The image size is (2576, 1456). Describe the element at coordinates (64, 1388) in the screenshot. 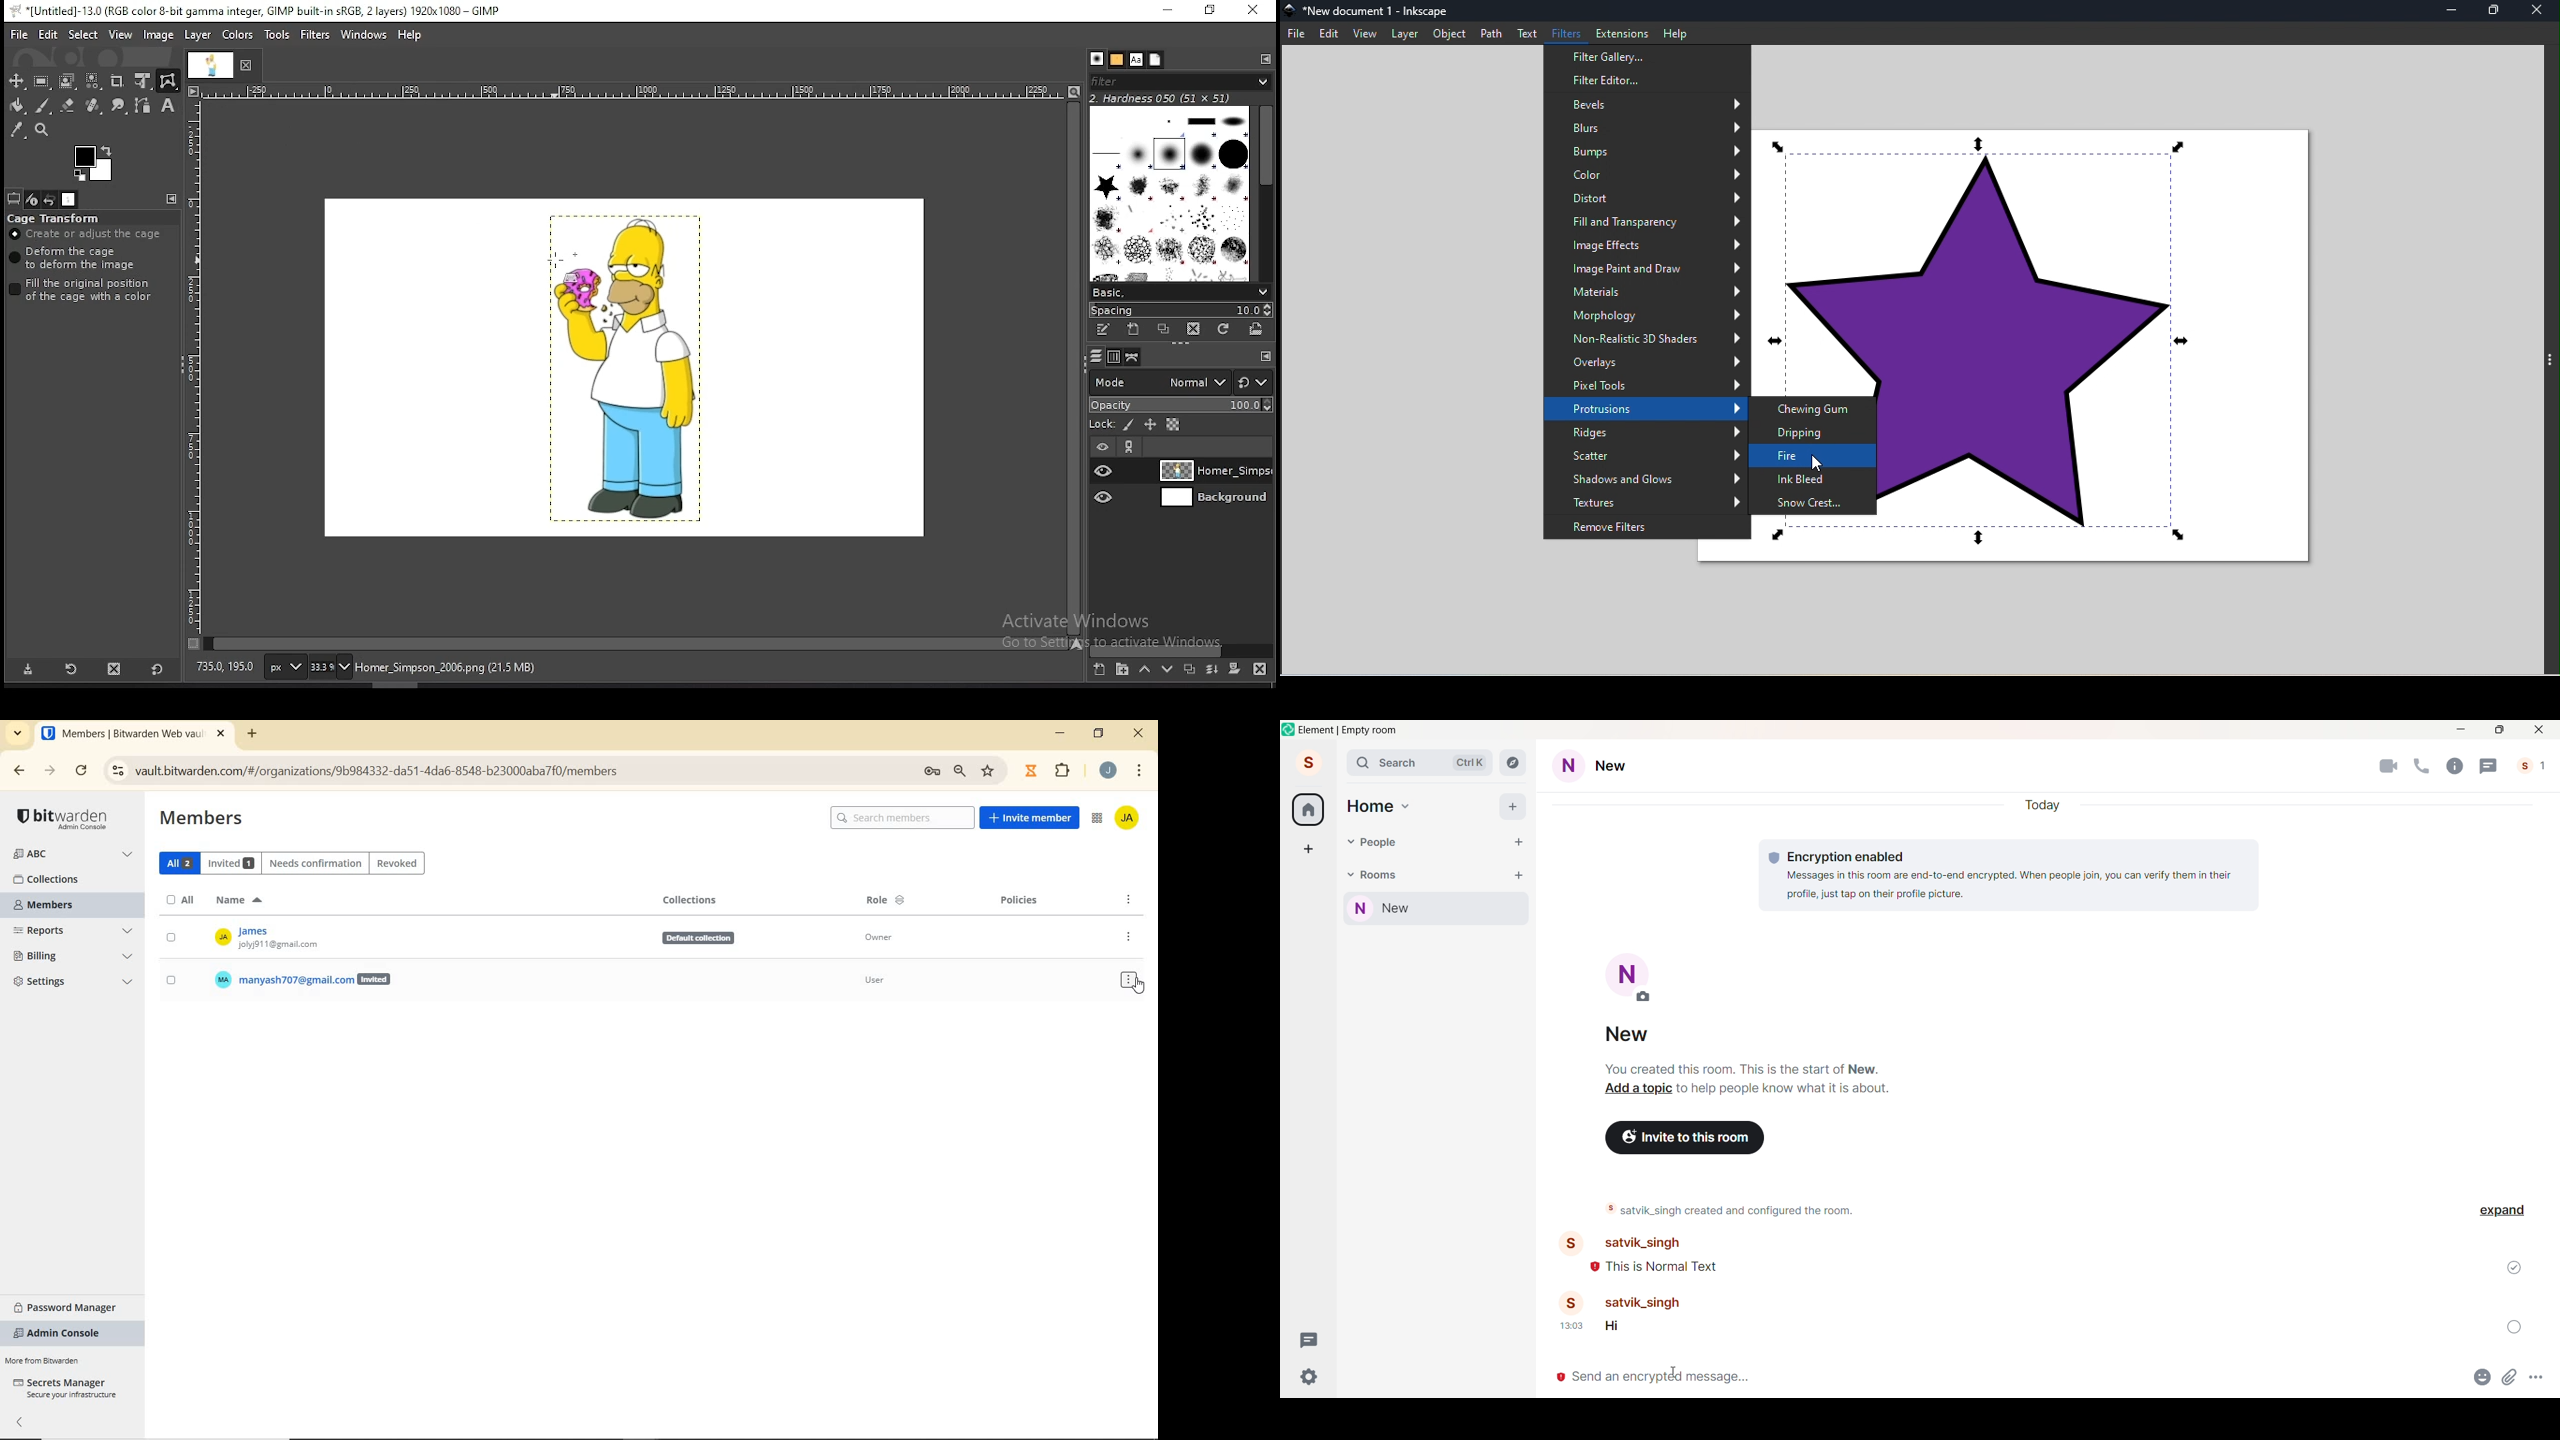

I see `SECRETS MANAGER` at that location.